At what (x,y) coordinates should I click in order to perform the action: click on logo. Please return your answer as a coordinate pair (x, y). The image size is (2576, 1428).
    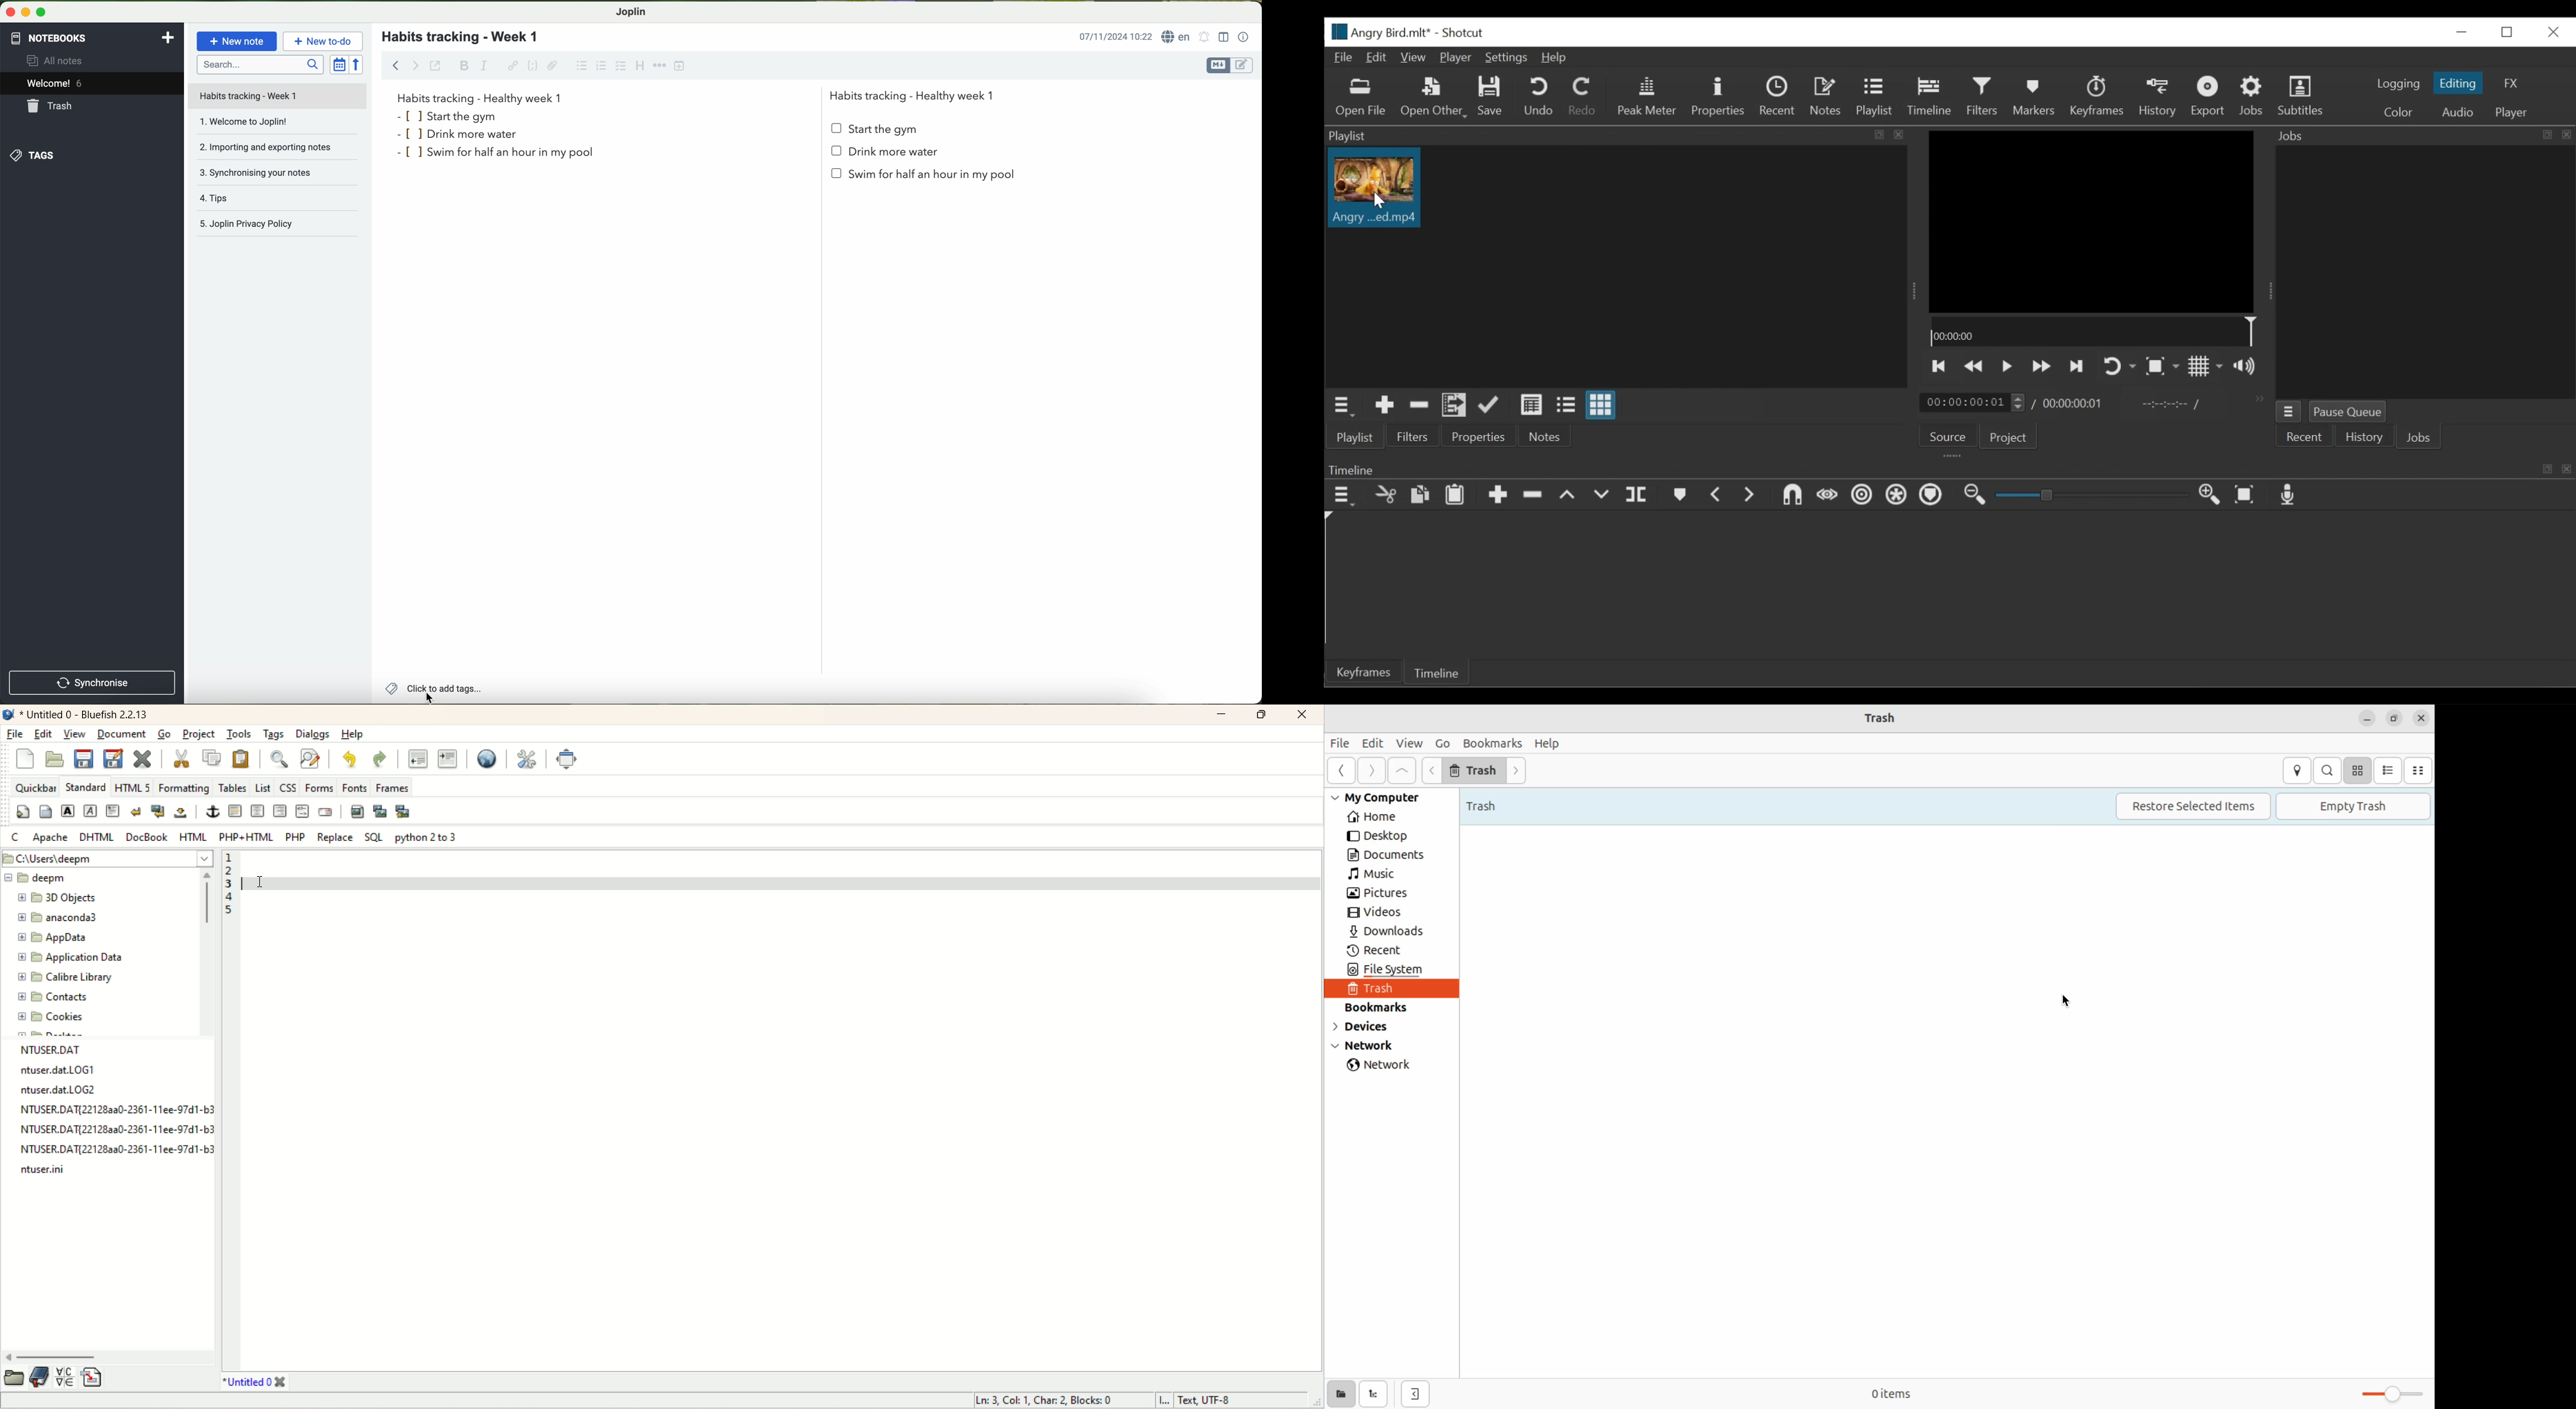
    Looking at the image, I should click on (8, 714).